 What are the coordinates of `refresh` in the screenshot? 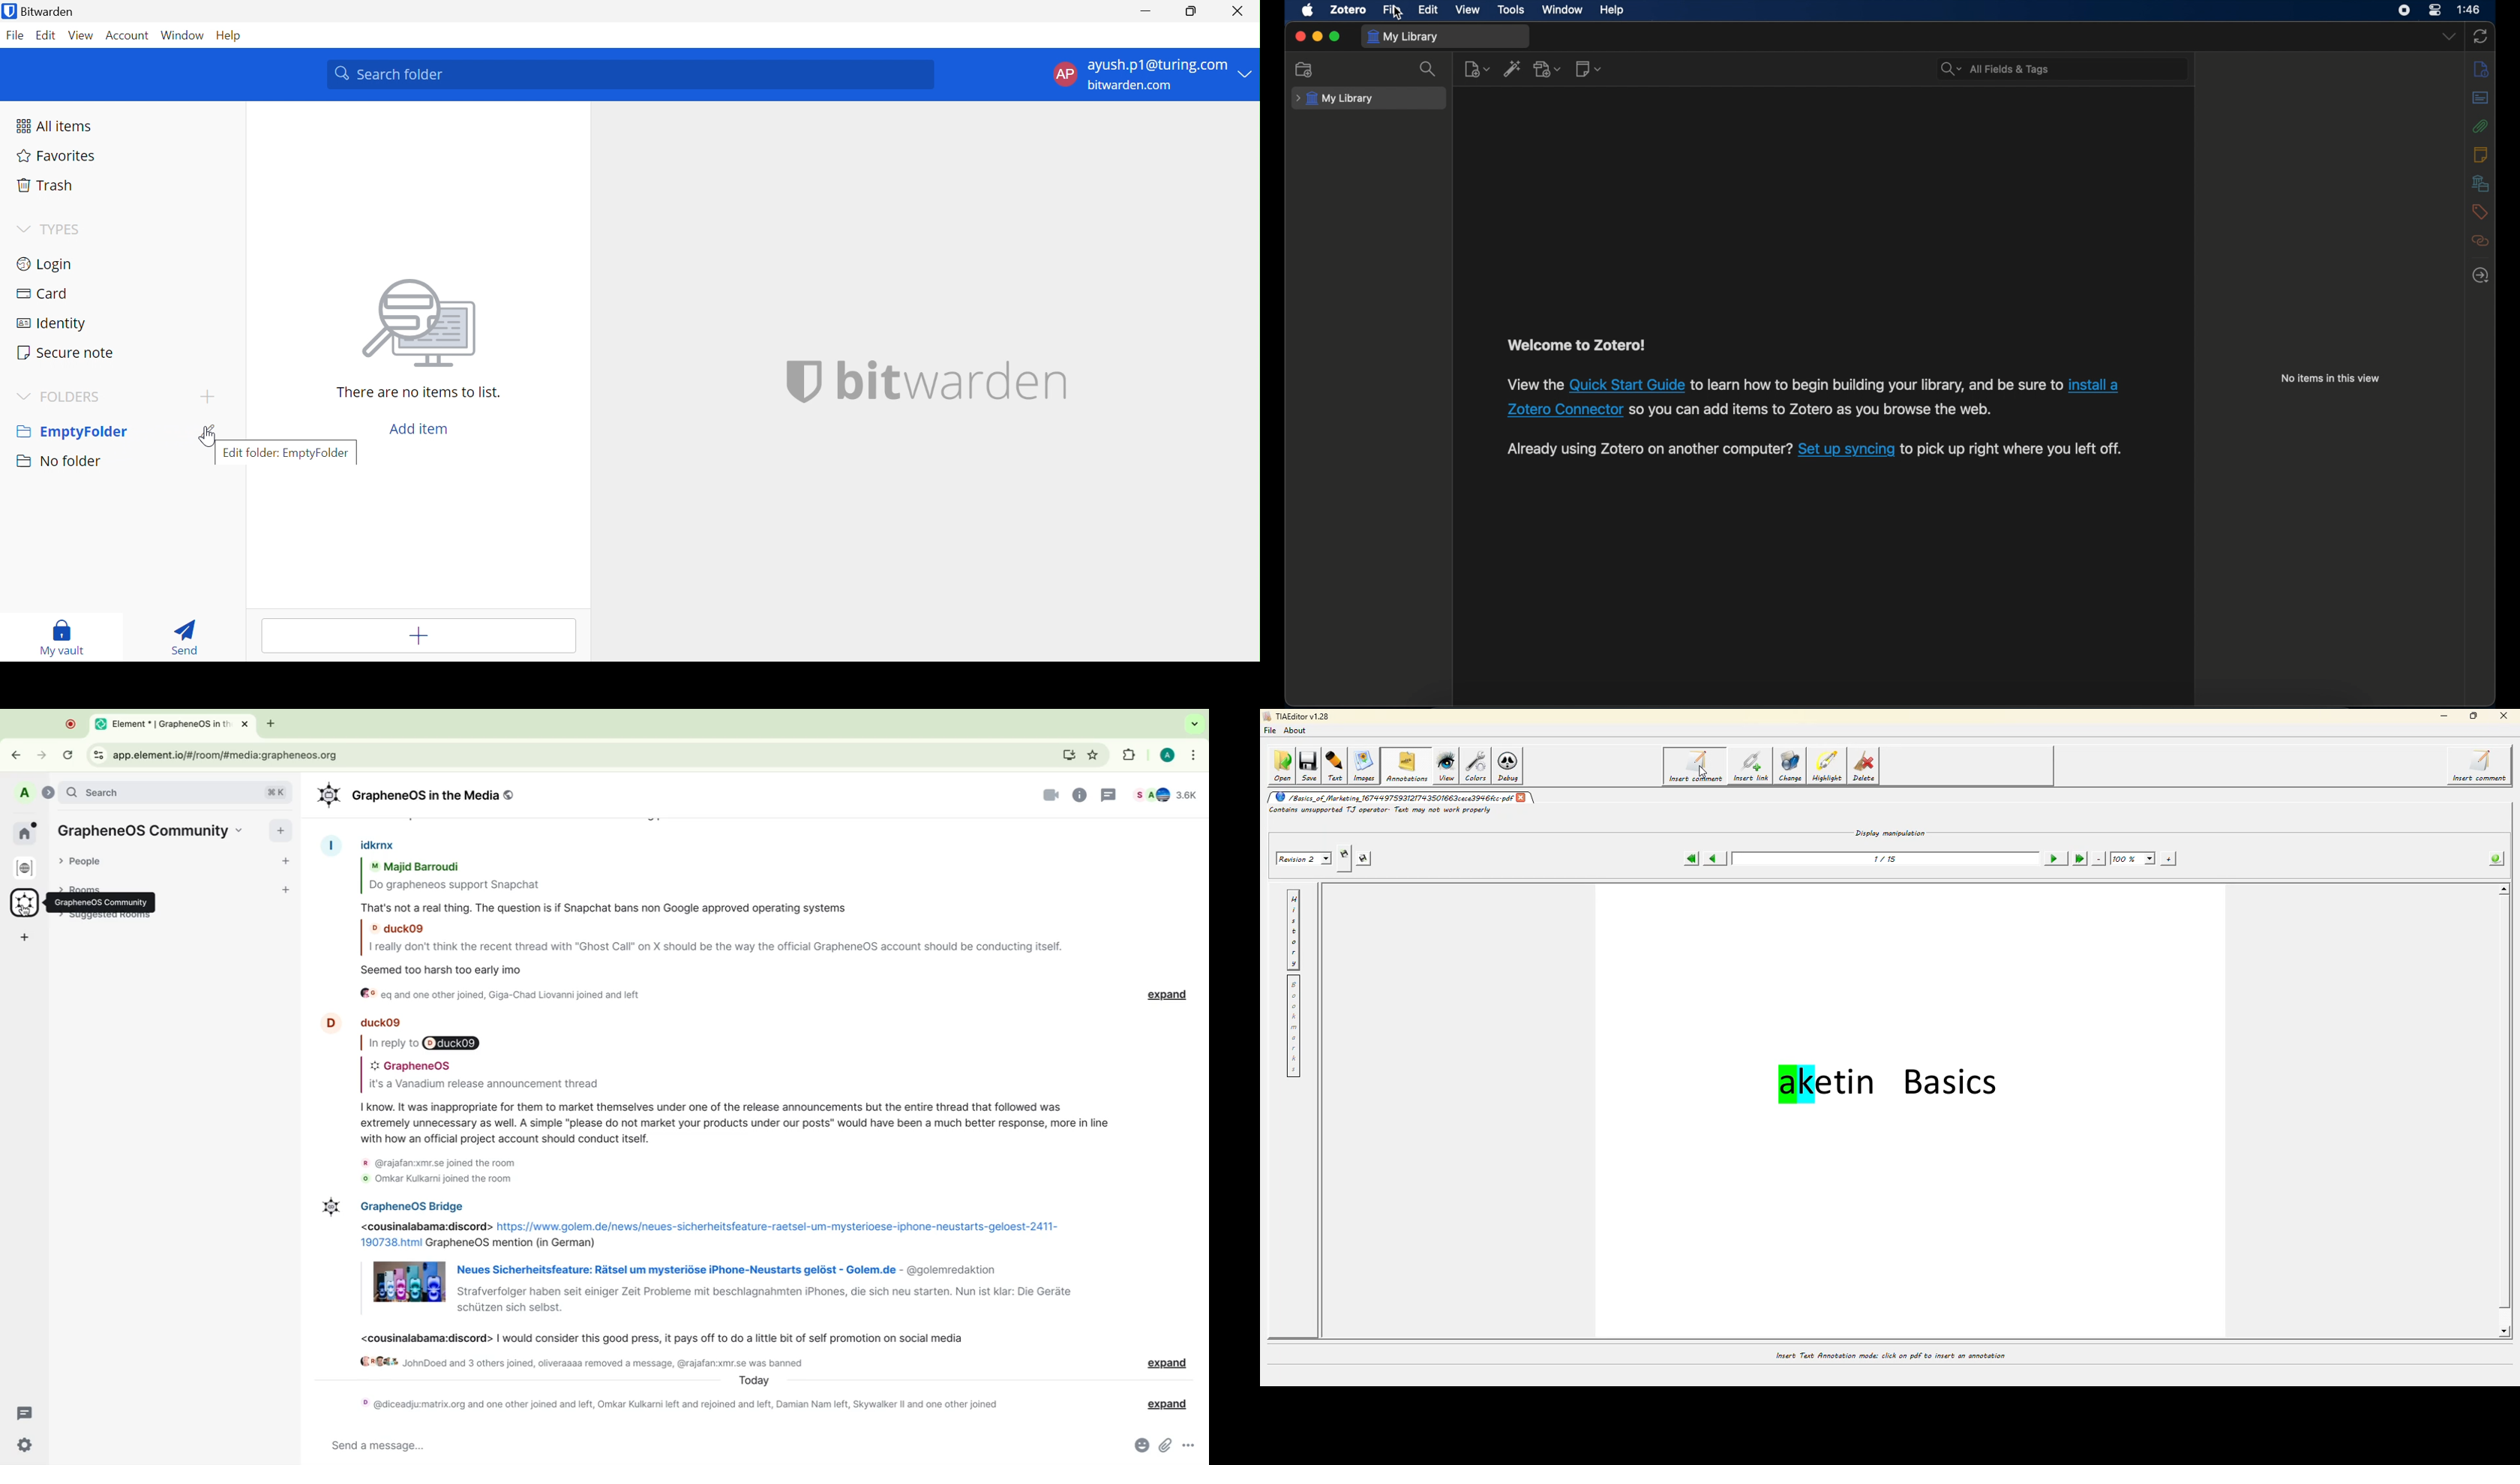 It's located at (68, 755).